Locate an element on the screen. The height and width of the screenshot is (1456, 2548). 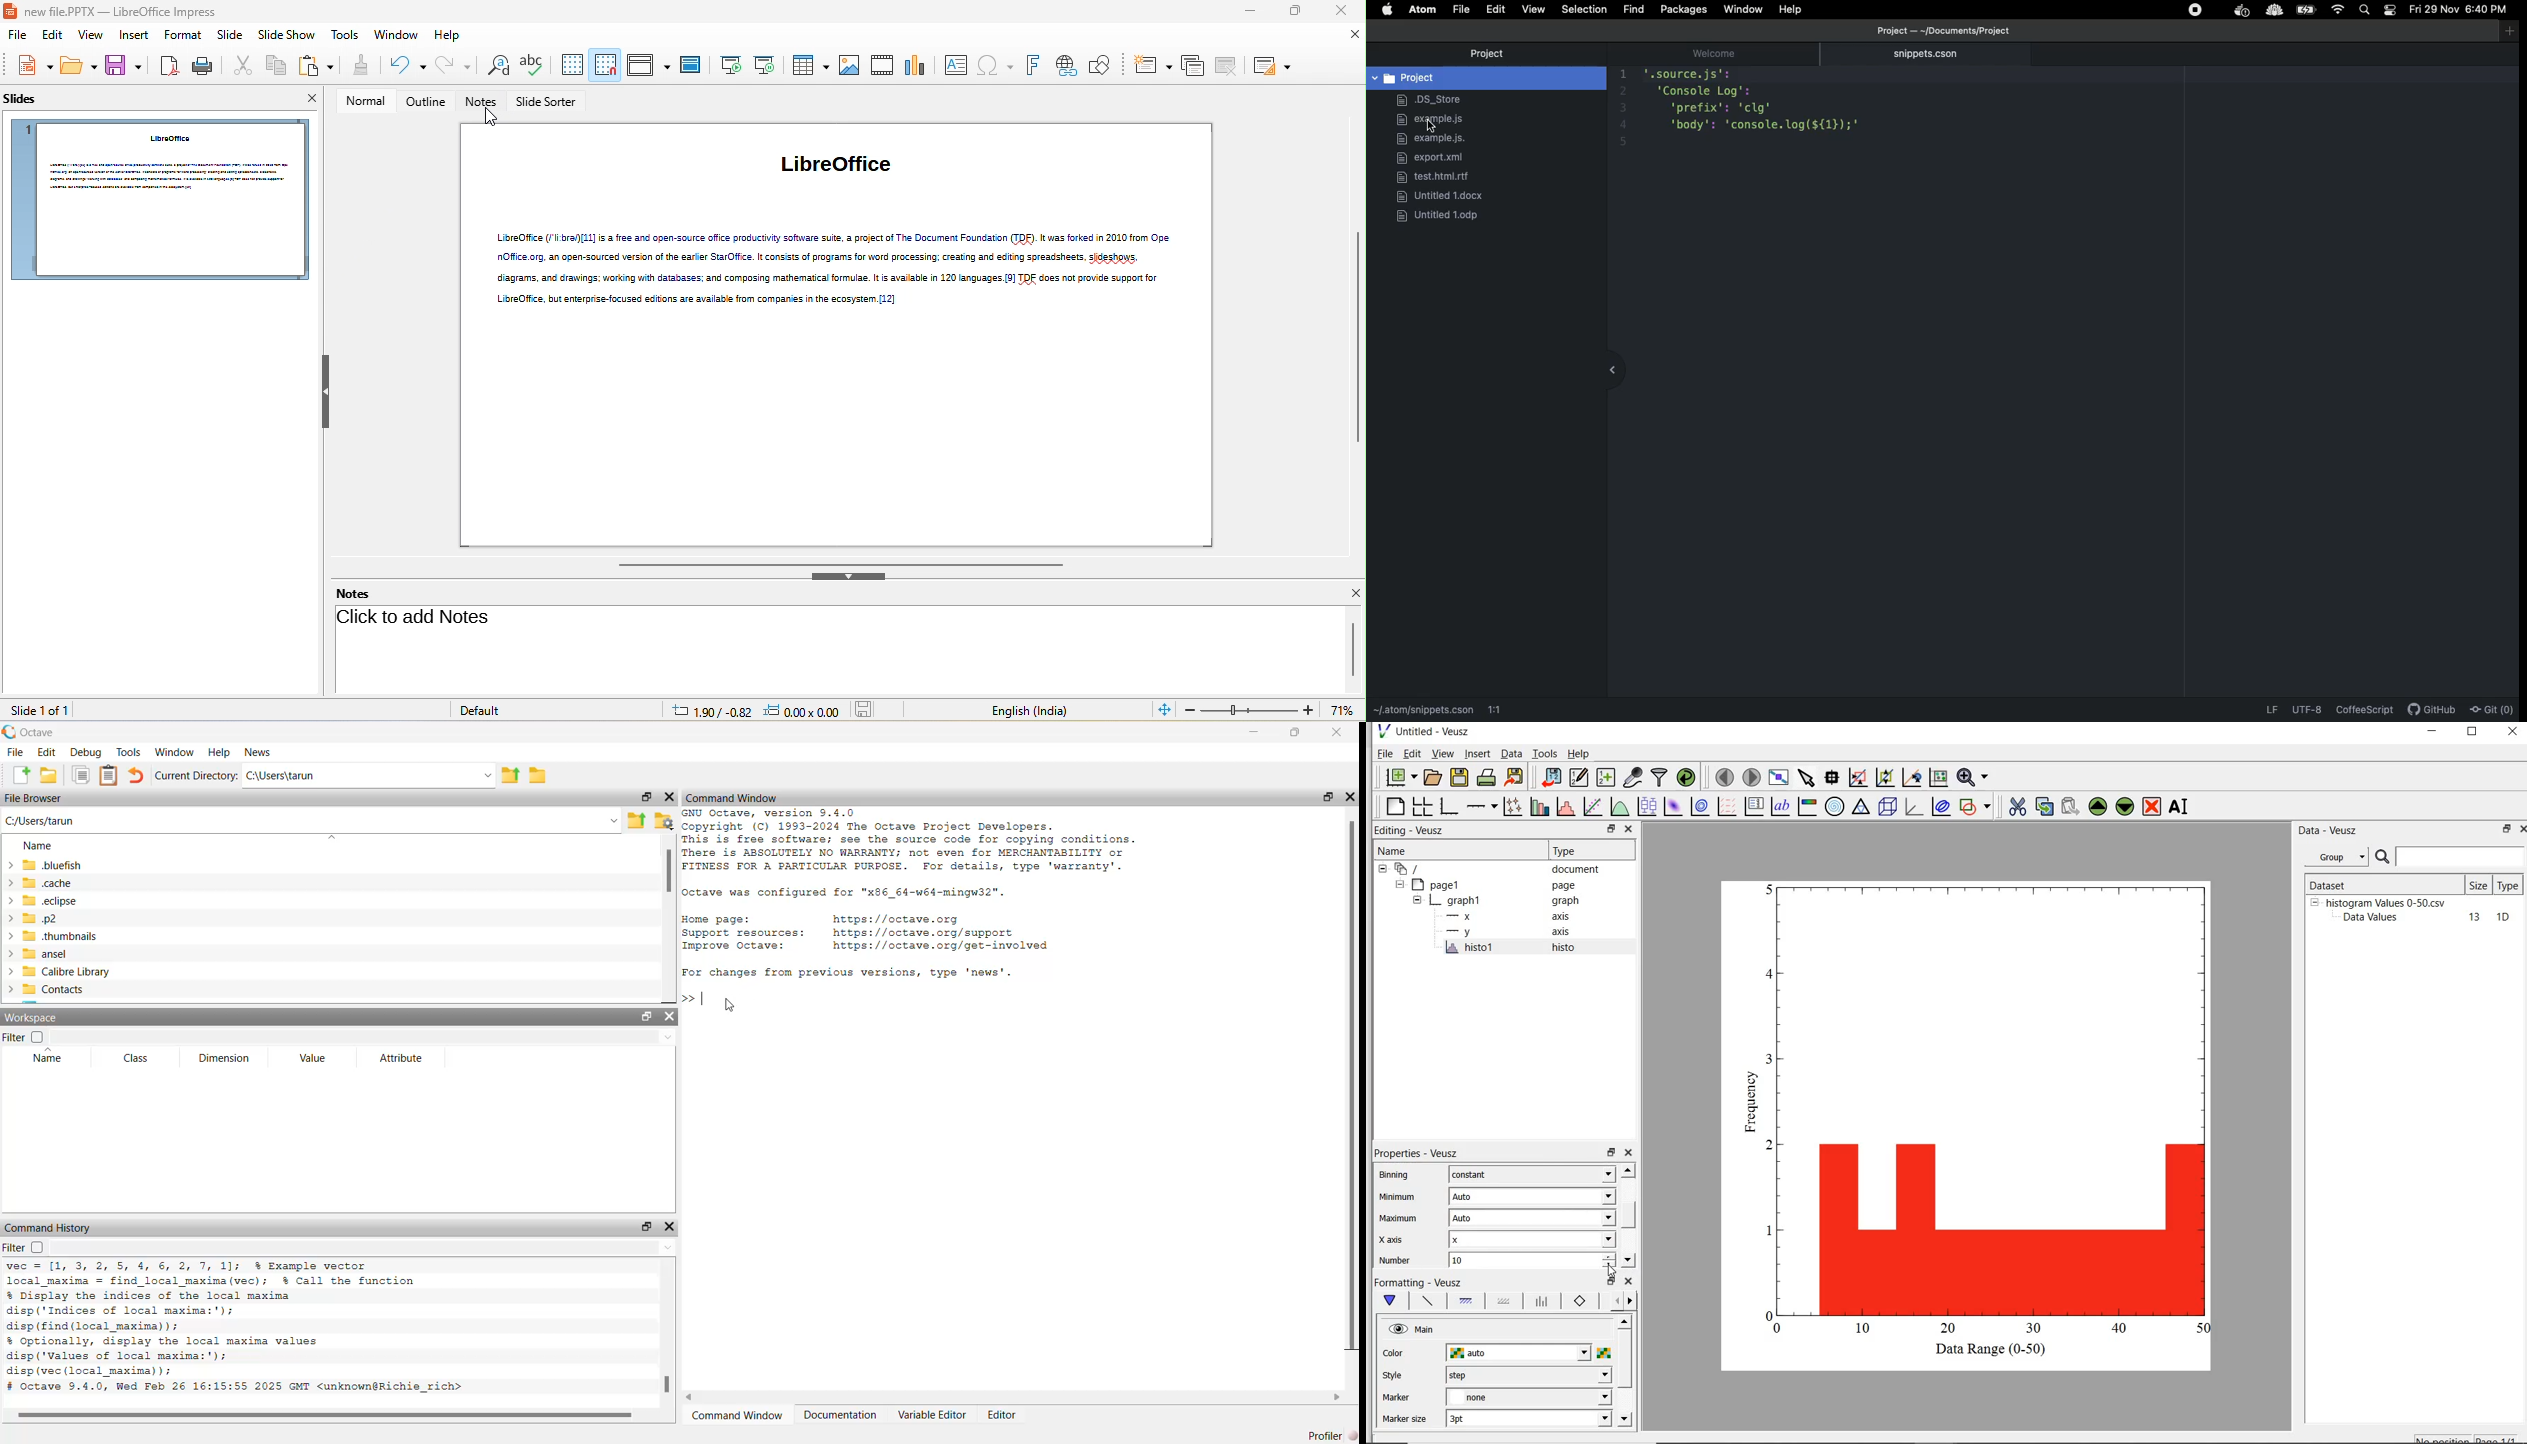
Open an existing file in editor is located at coordinates (50, 774).